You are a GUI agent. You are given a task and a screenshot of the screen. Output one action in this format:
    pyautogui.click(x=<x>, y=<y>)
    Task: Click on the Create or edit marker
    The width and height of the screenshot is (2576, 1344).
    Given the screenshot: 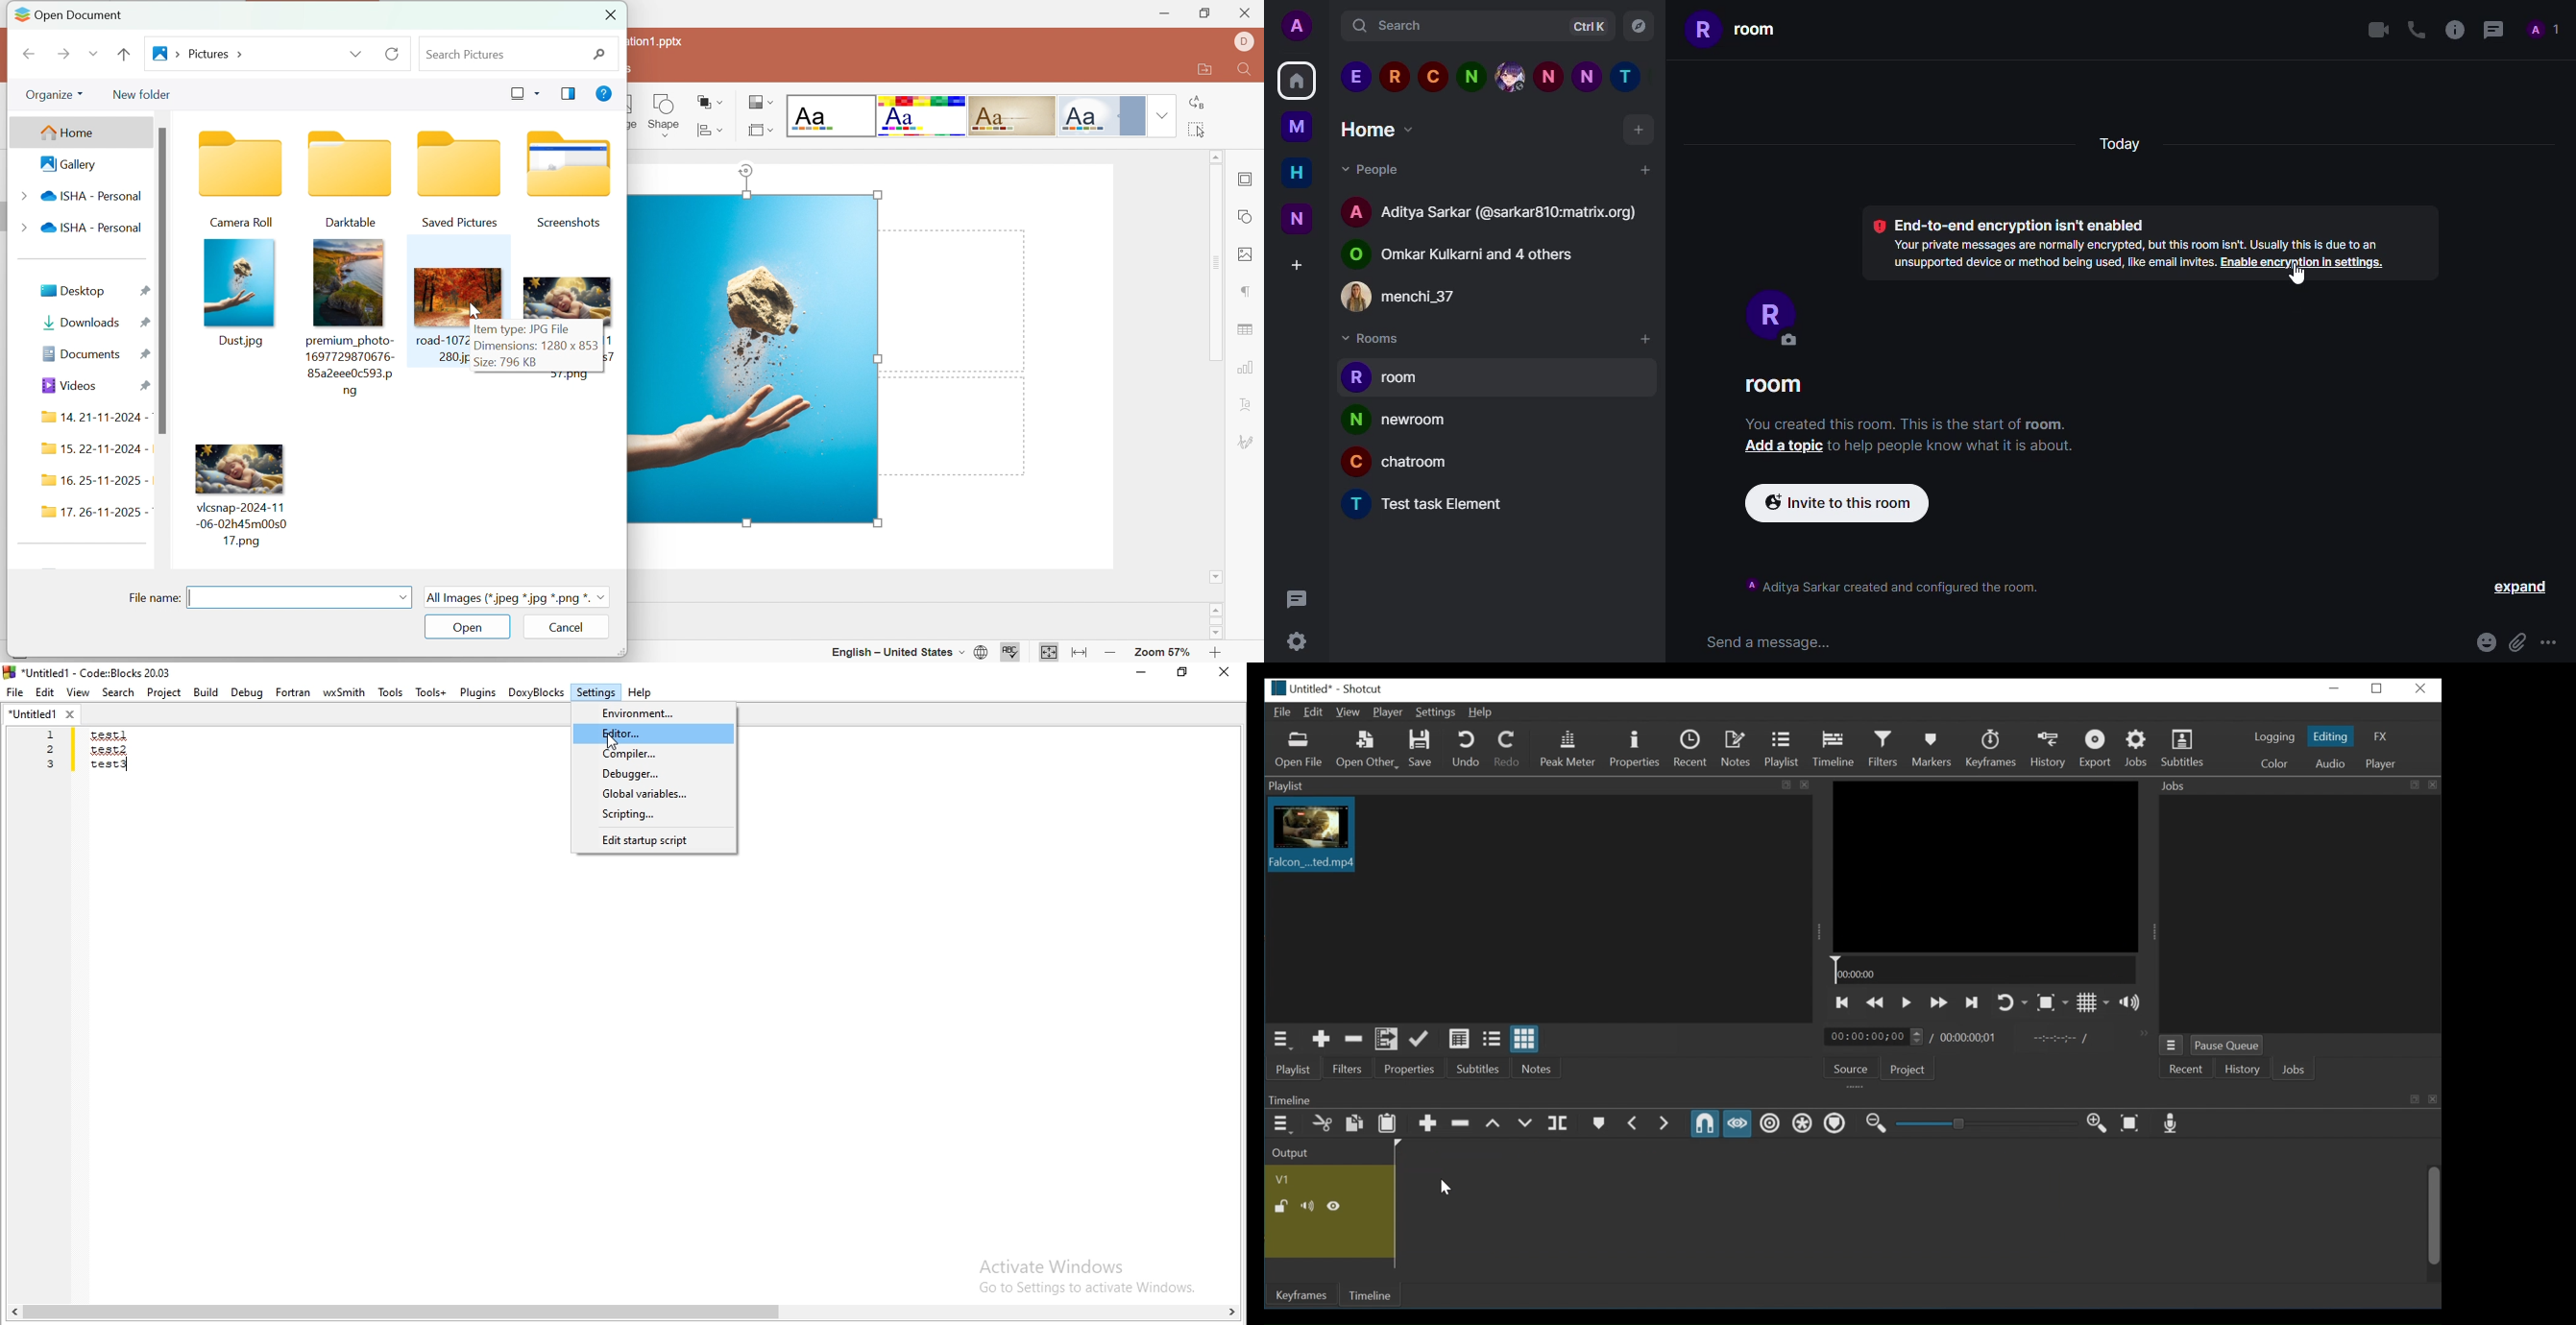 What is the action you would take?
    pyautogui.click(x=1598, y=1123)
    